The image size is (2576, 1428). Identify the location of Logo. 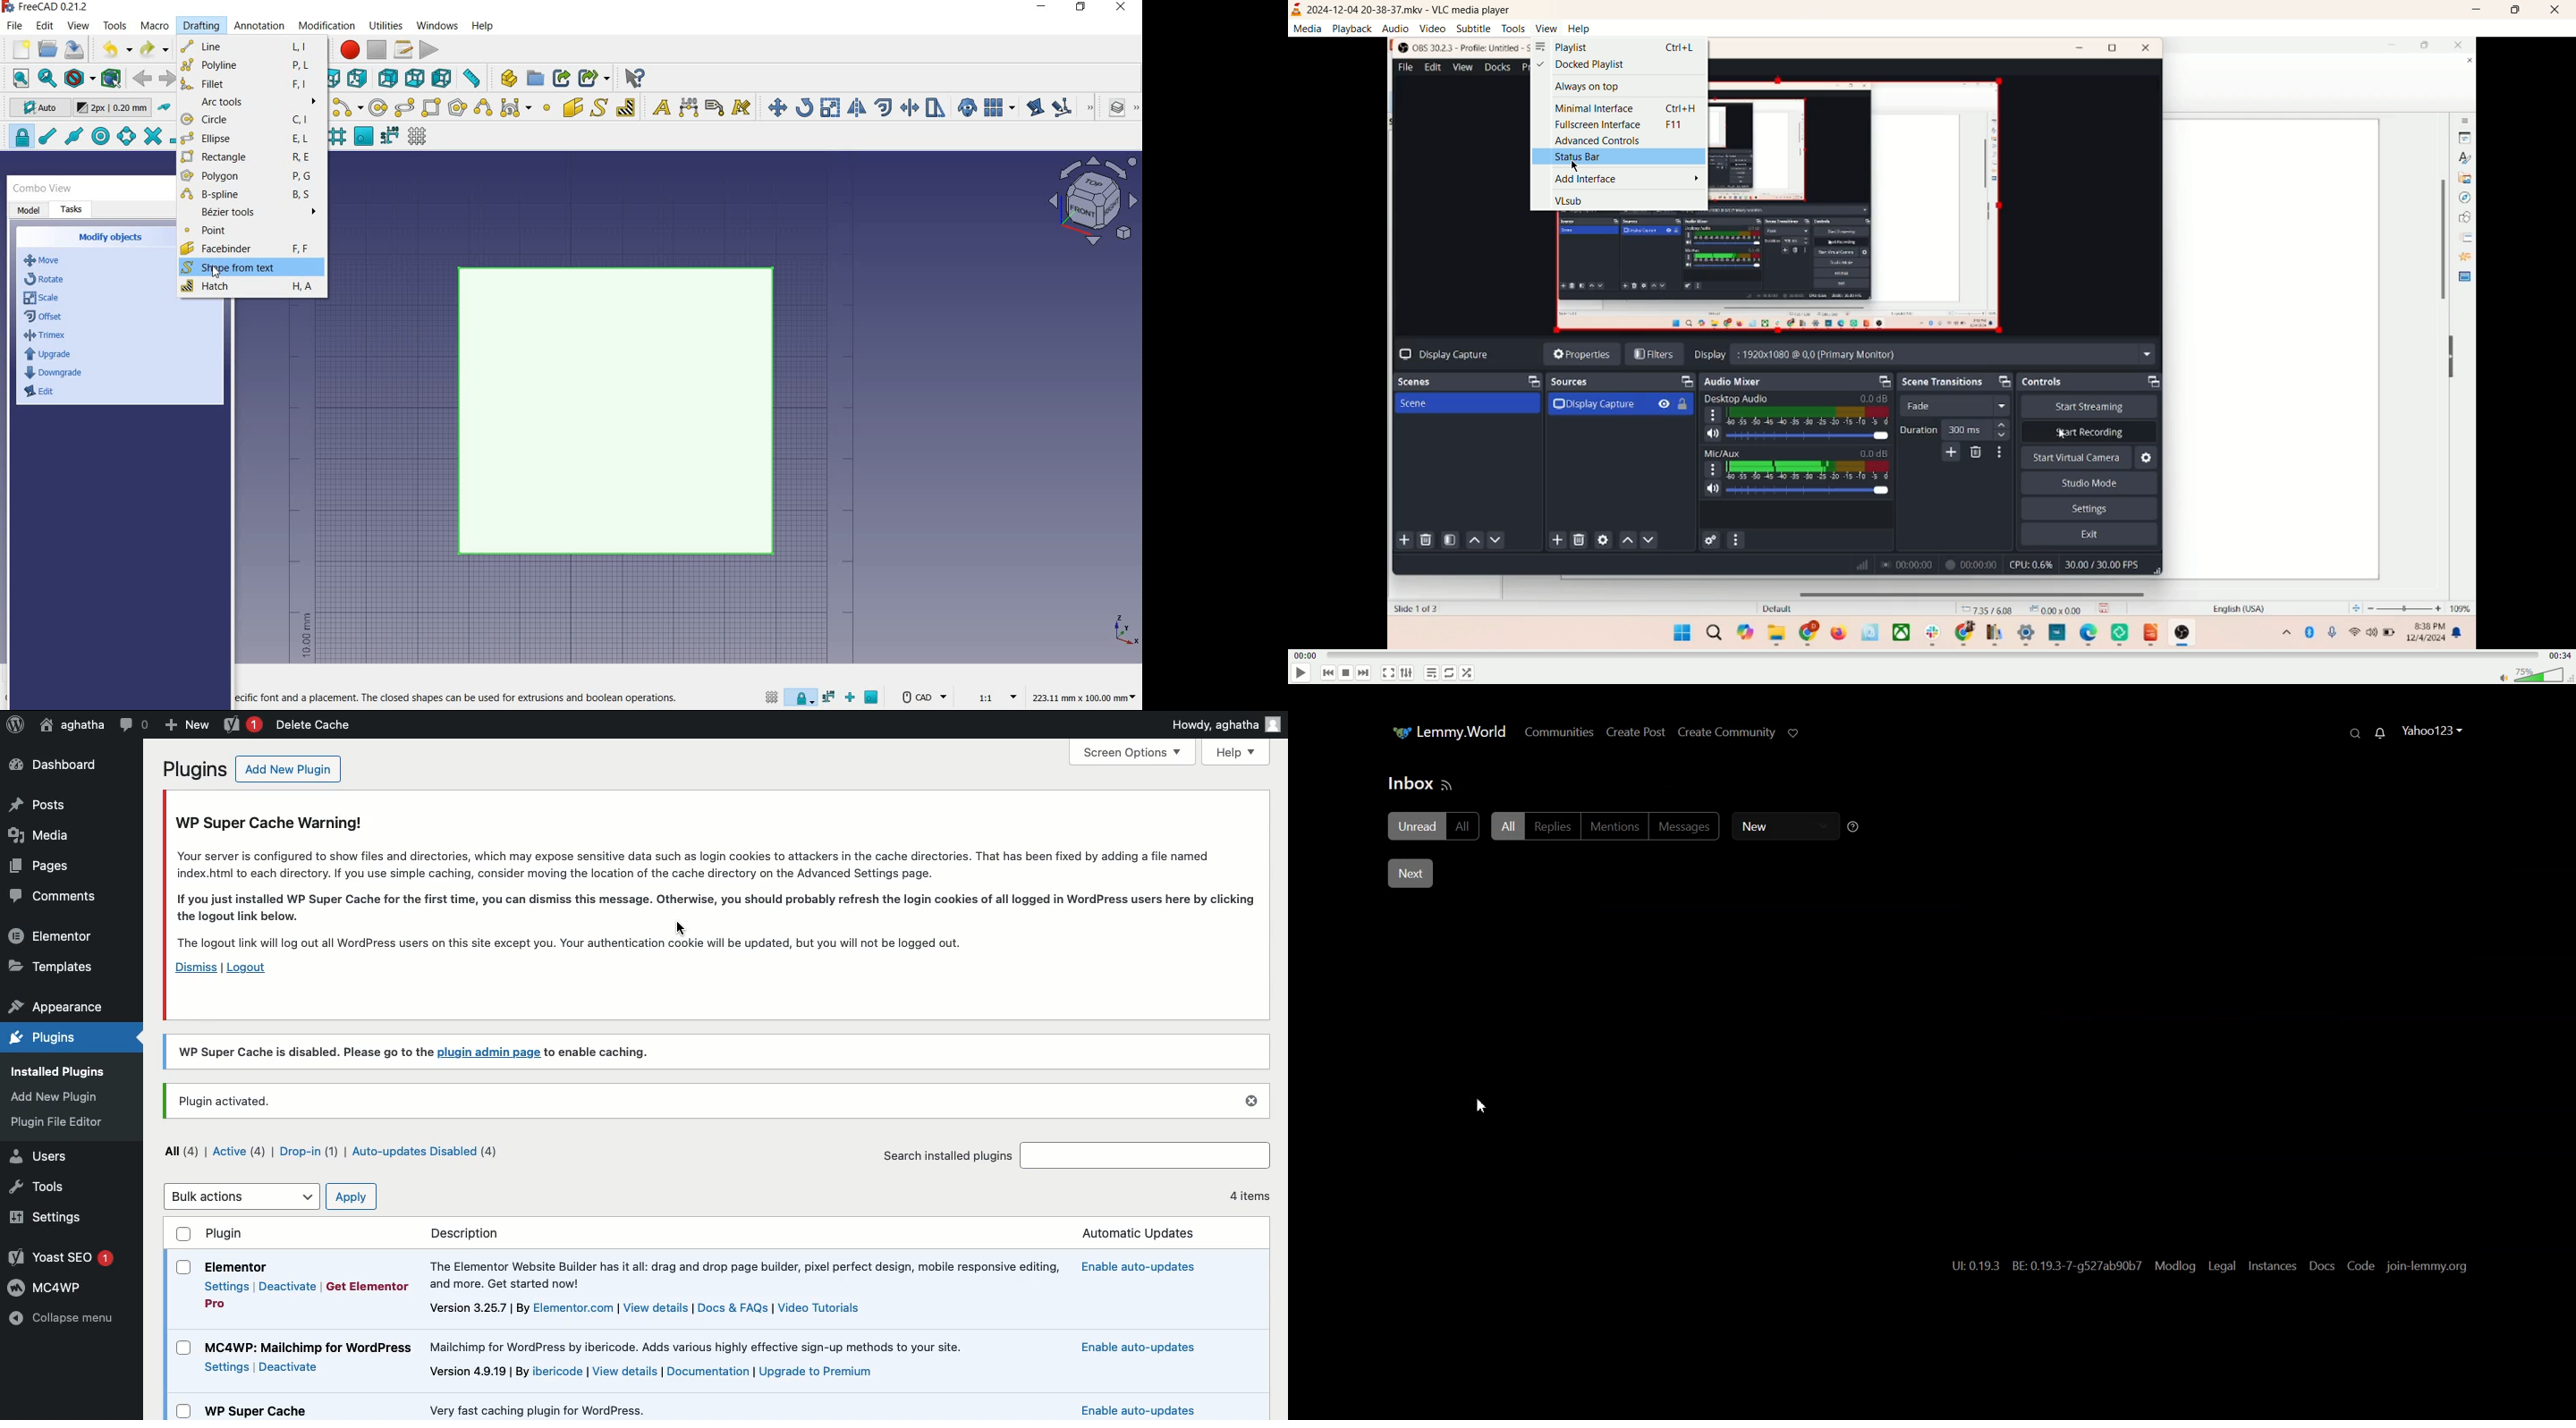
(15, 726).